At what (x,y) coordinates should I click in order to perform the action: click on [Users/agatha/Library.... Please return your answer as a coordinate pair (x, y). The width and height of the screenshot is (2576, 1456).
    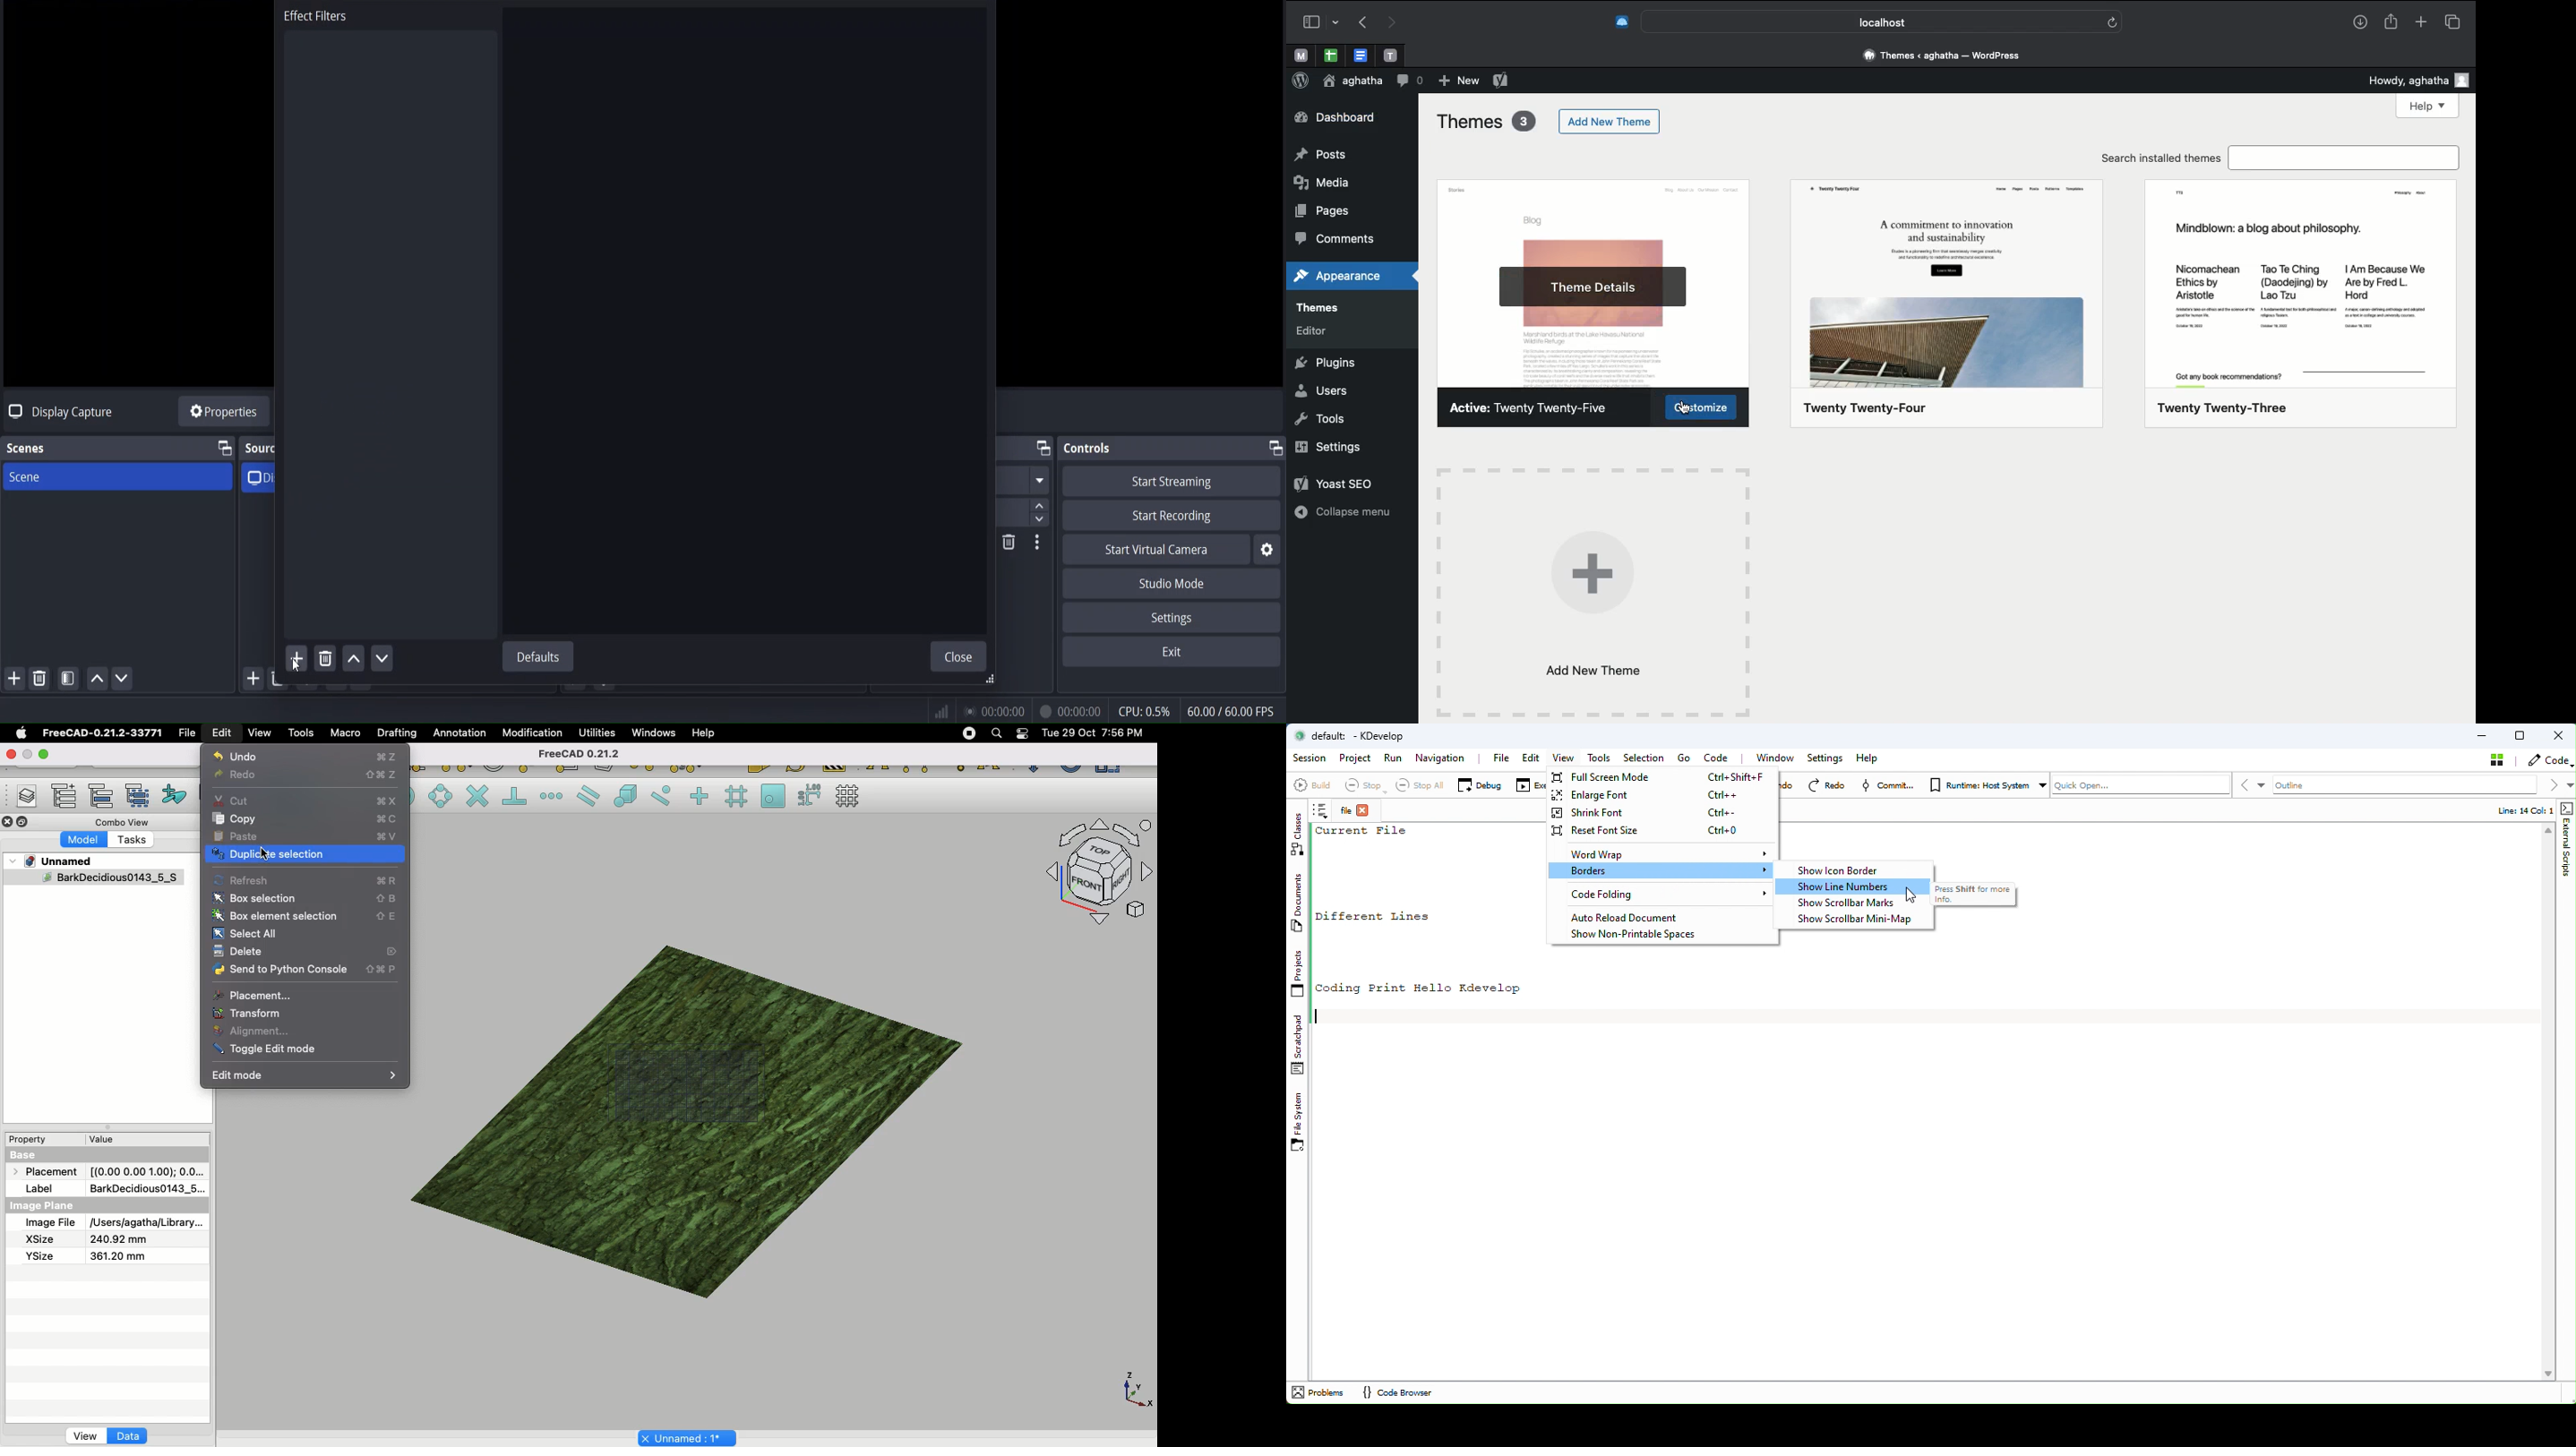
    Looking at the image, I should click on (143, 1224).